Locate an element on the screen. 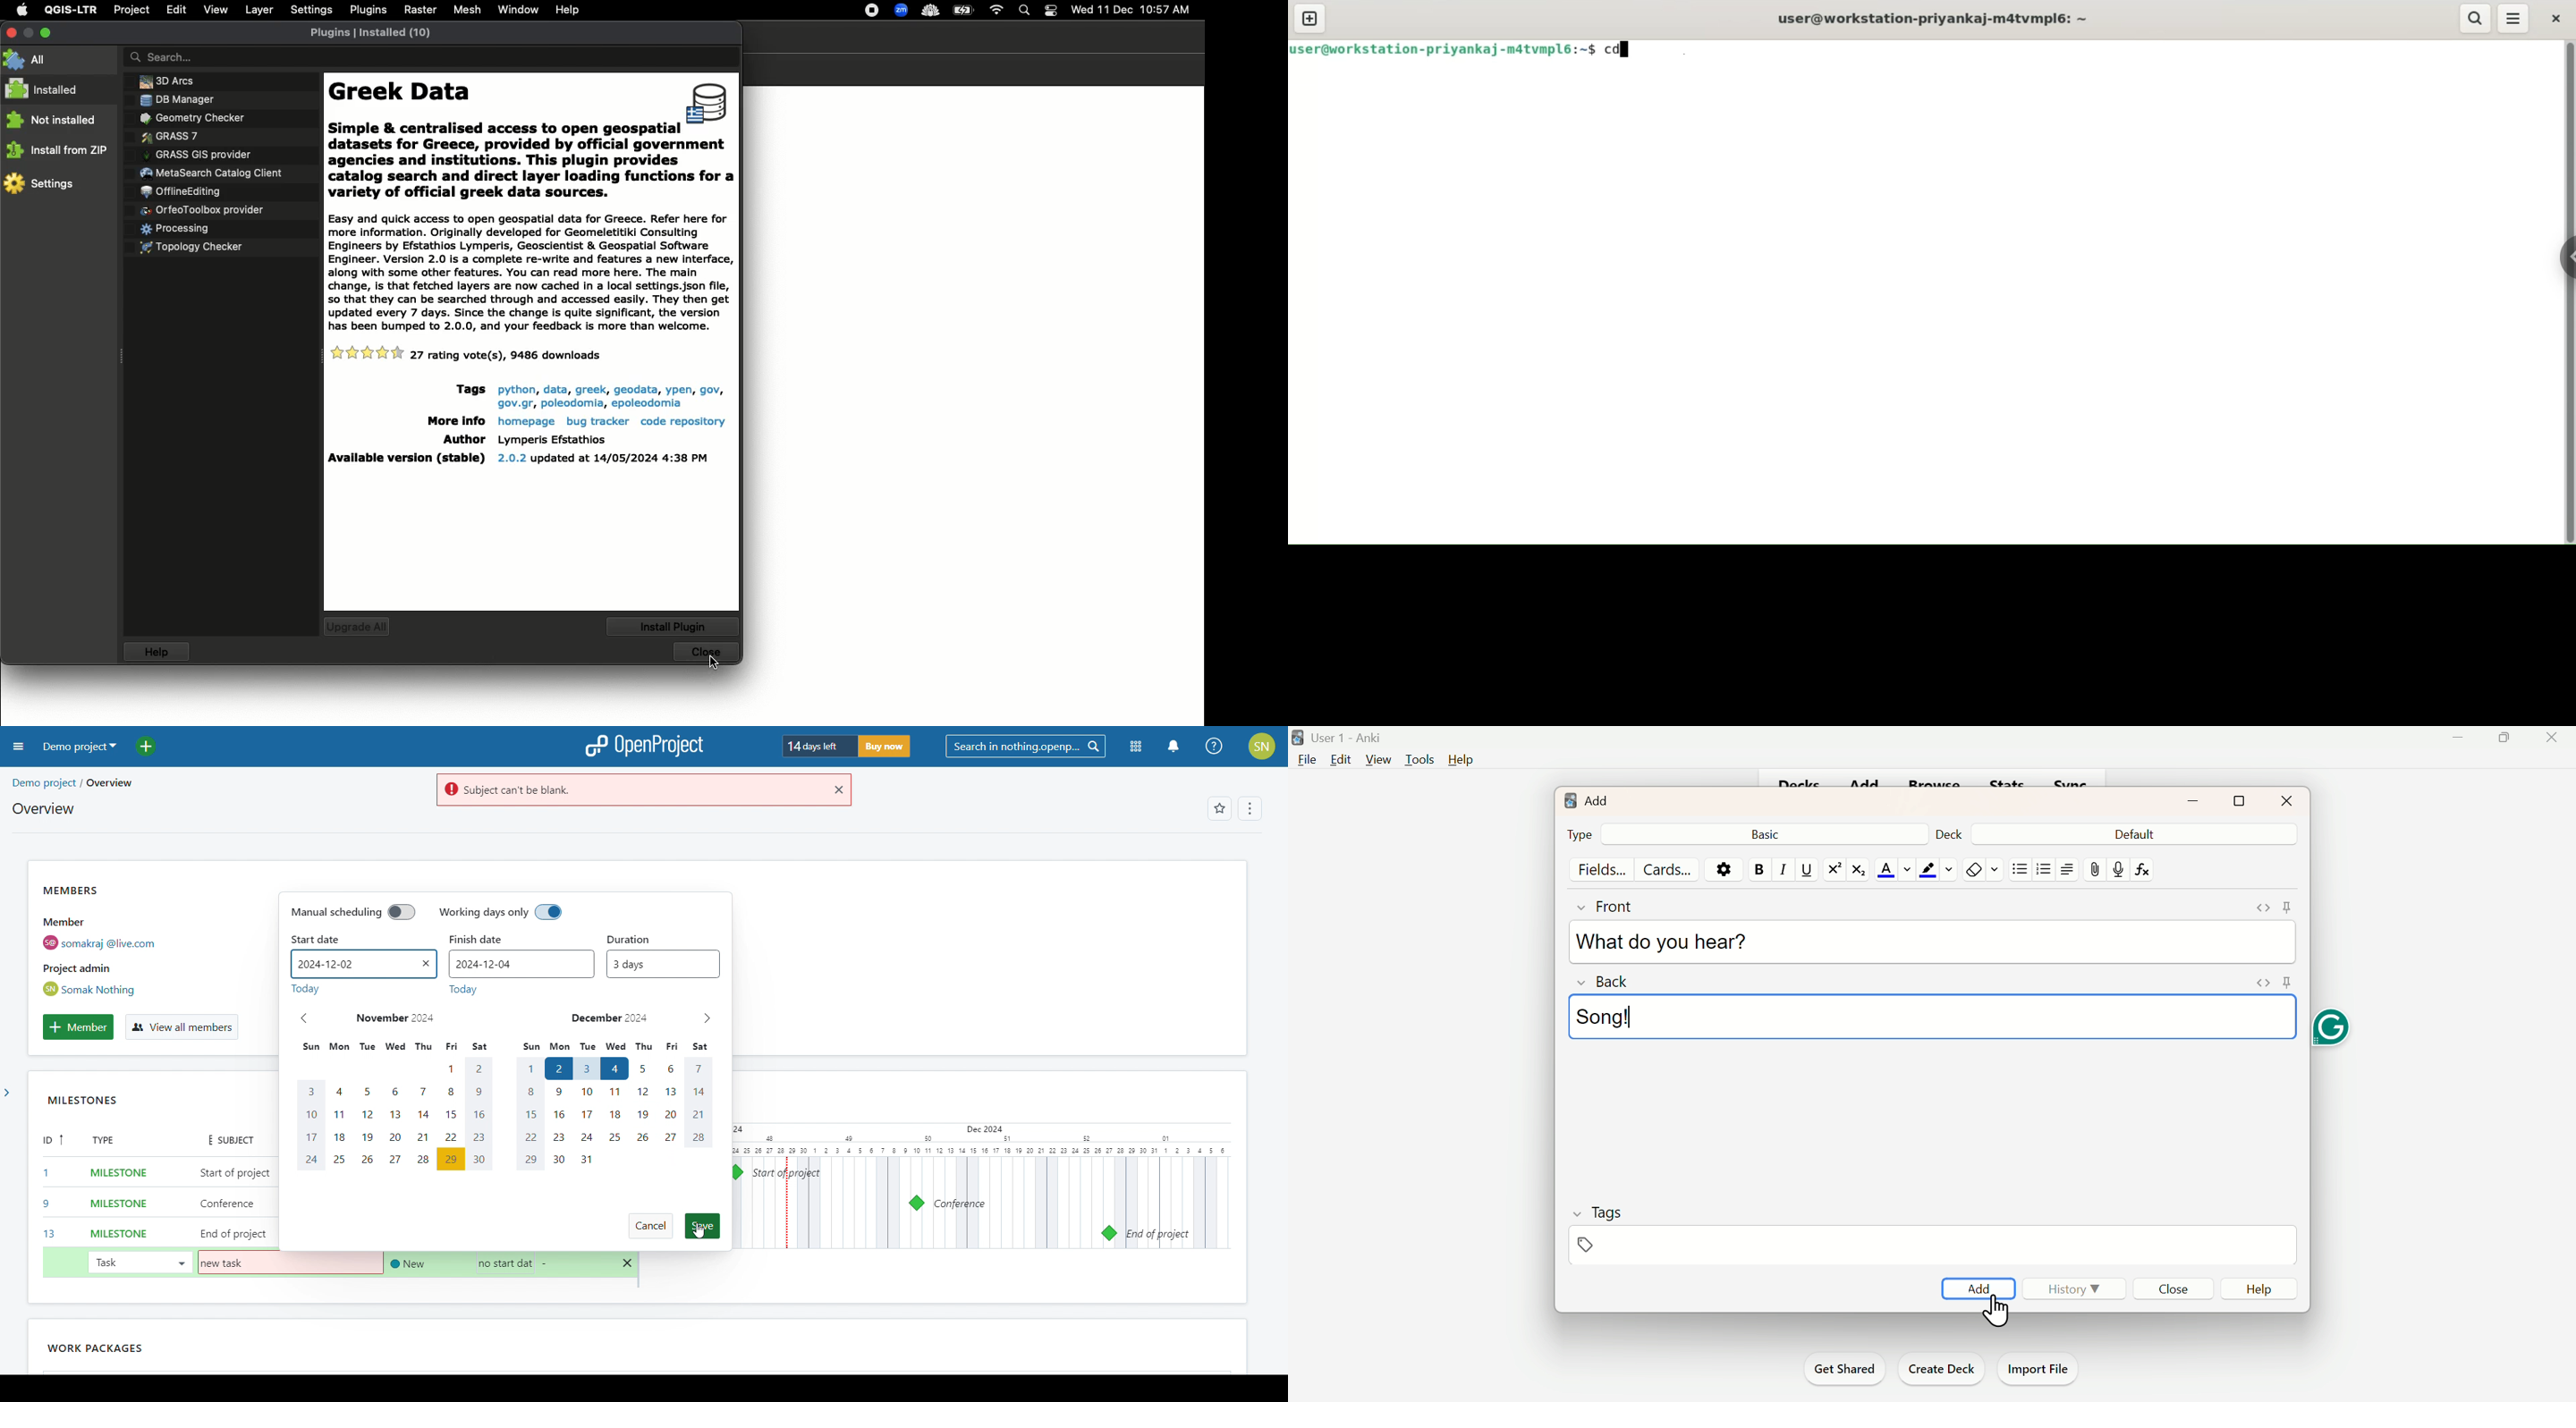 The height and width of the screenshot is (1428, 2576). Fields... is located at coordinates (1605, 870).